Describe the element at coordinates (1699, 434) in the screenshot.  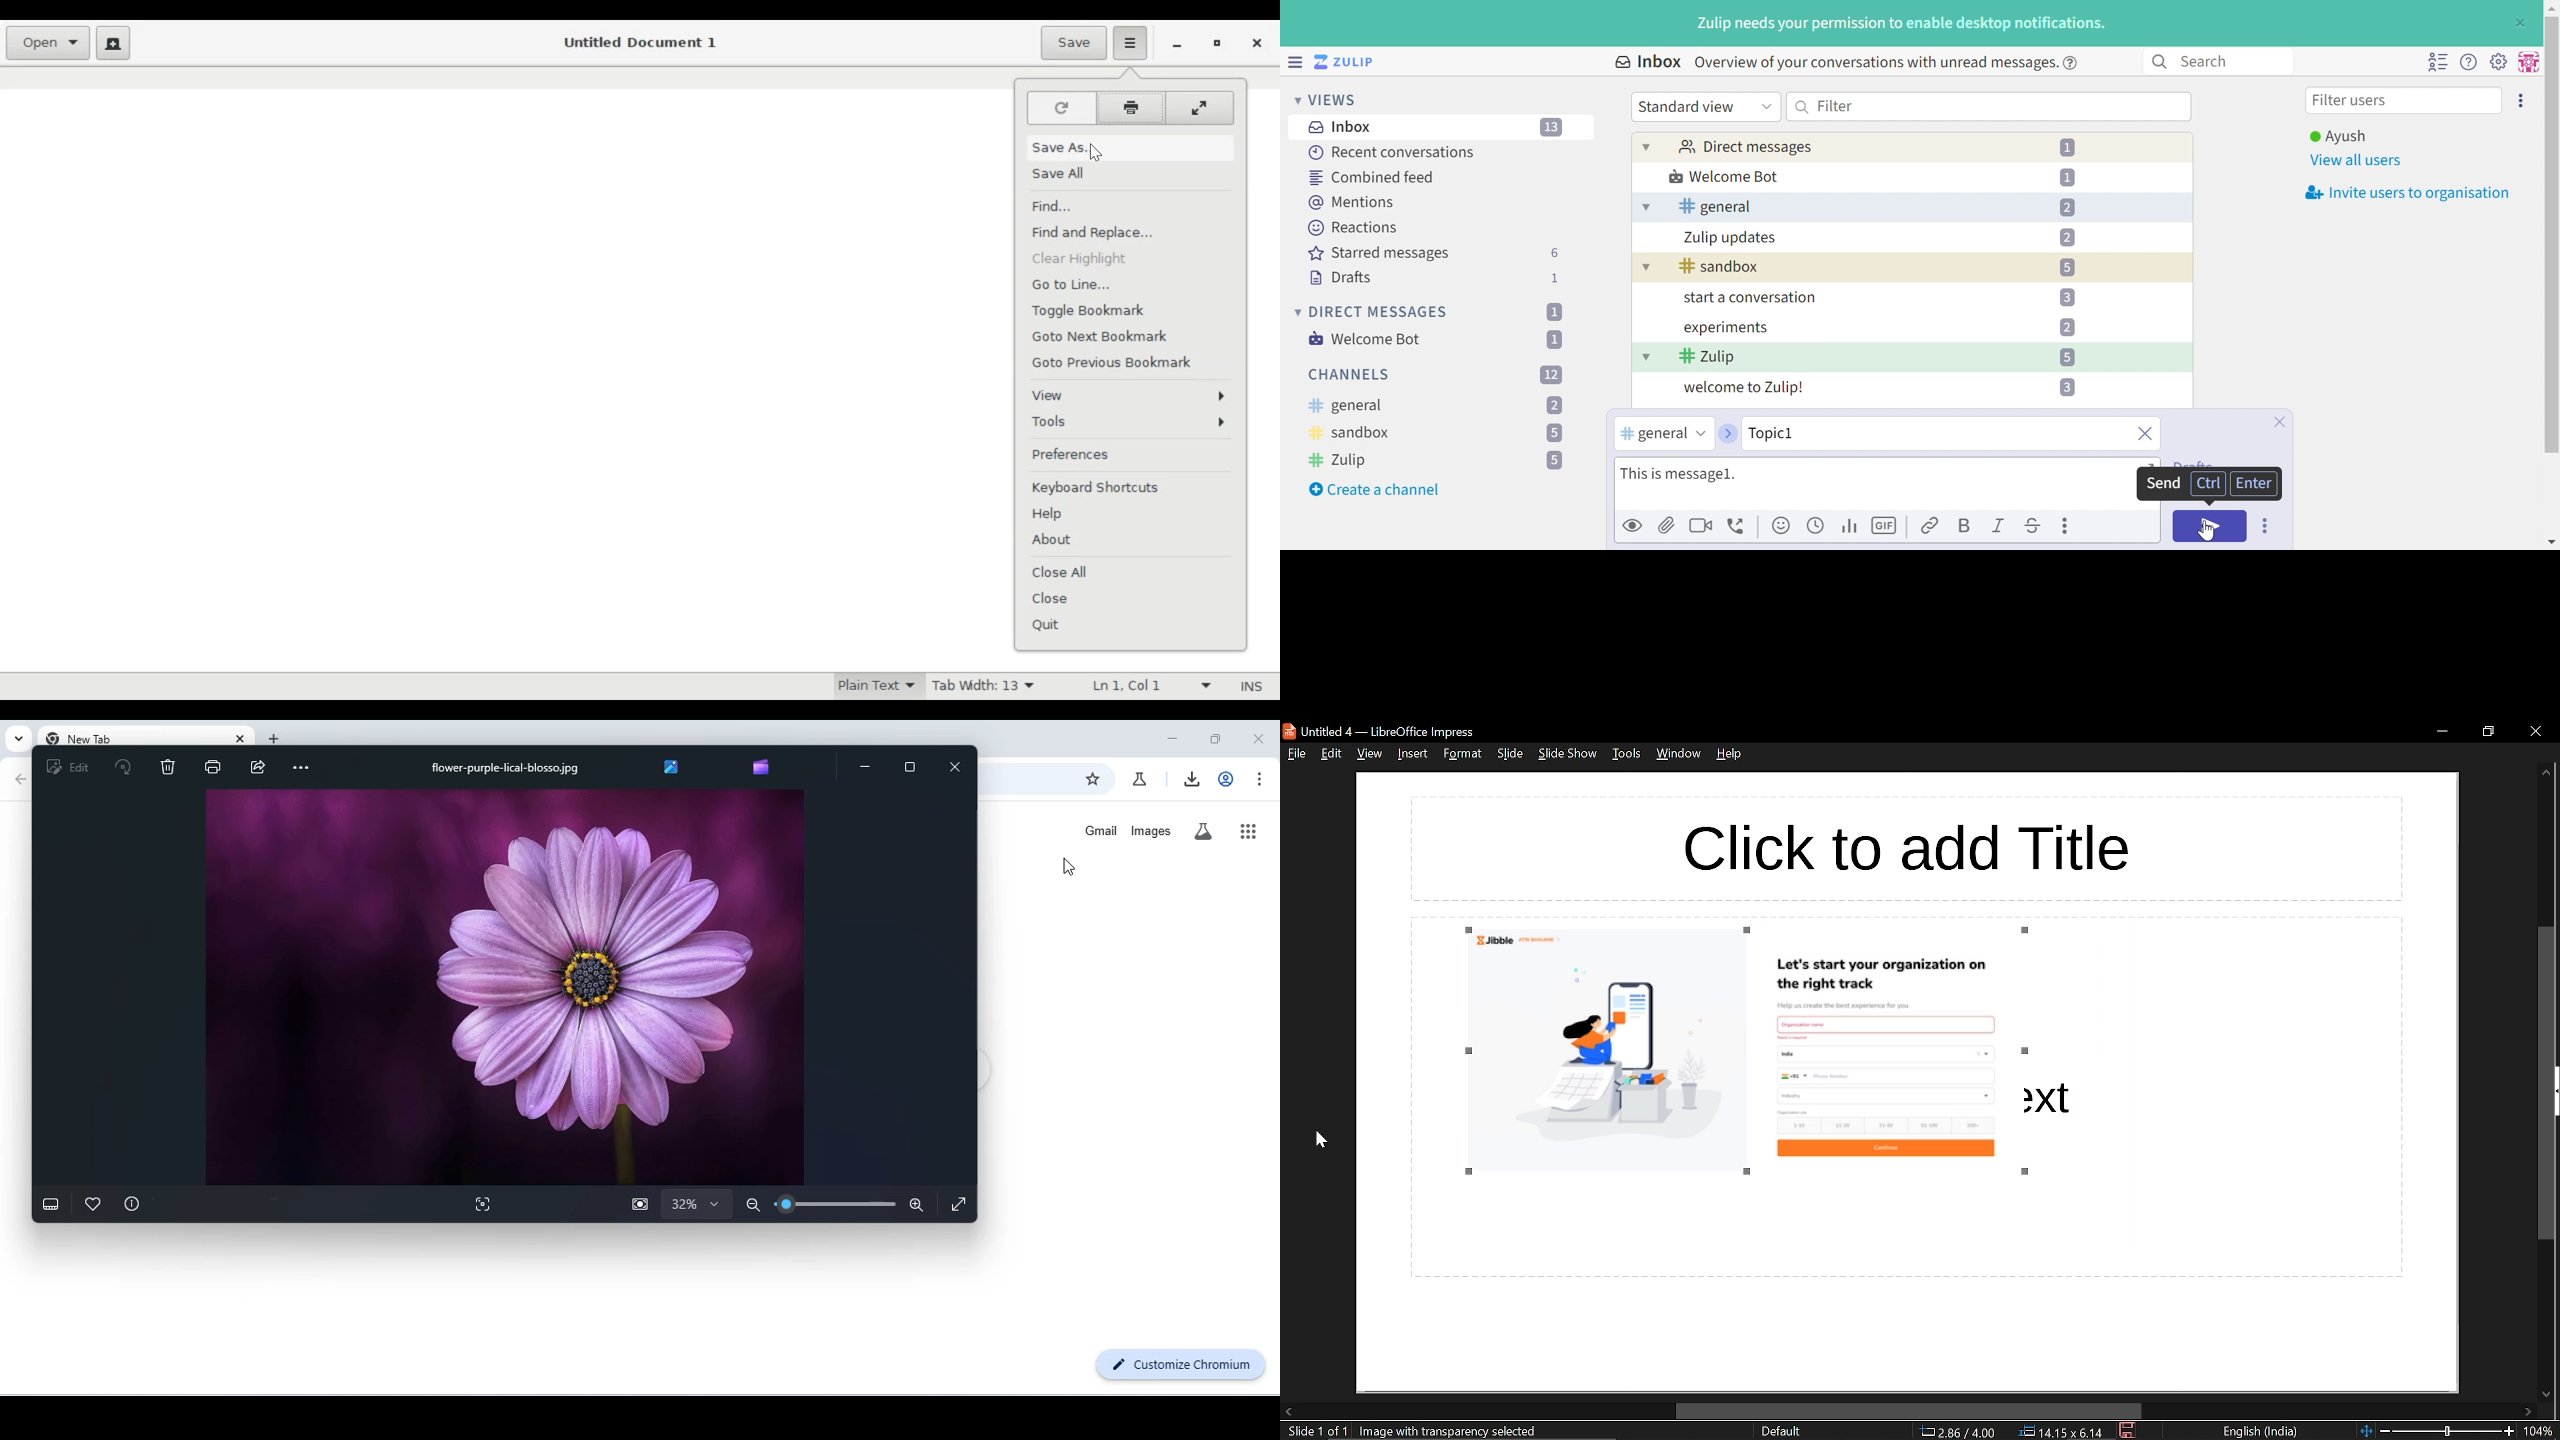
I see `Drop Down` at that location.